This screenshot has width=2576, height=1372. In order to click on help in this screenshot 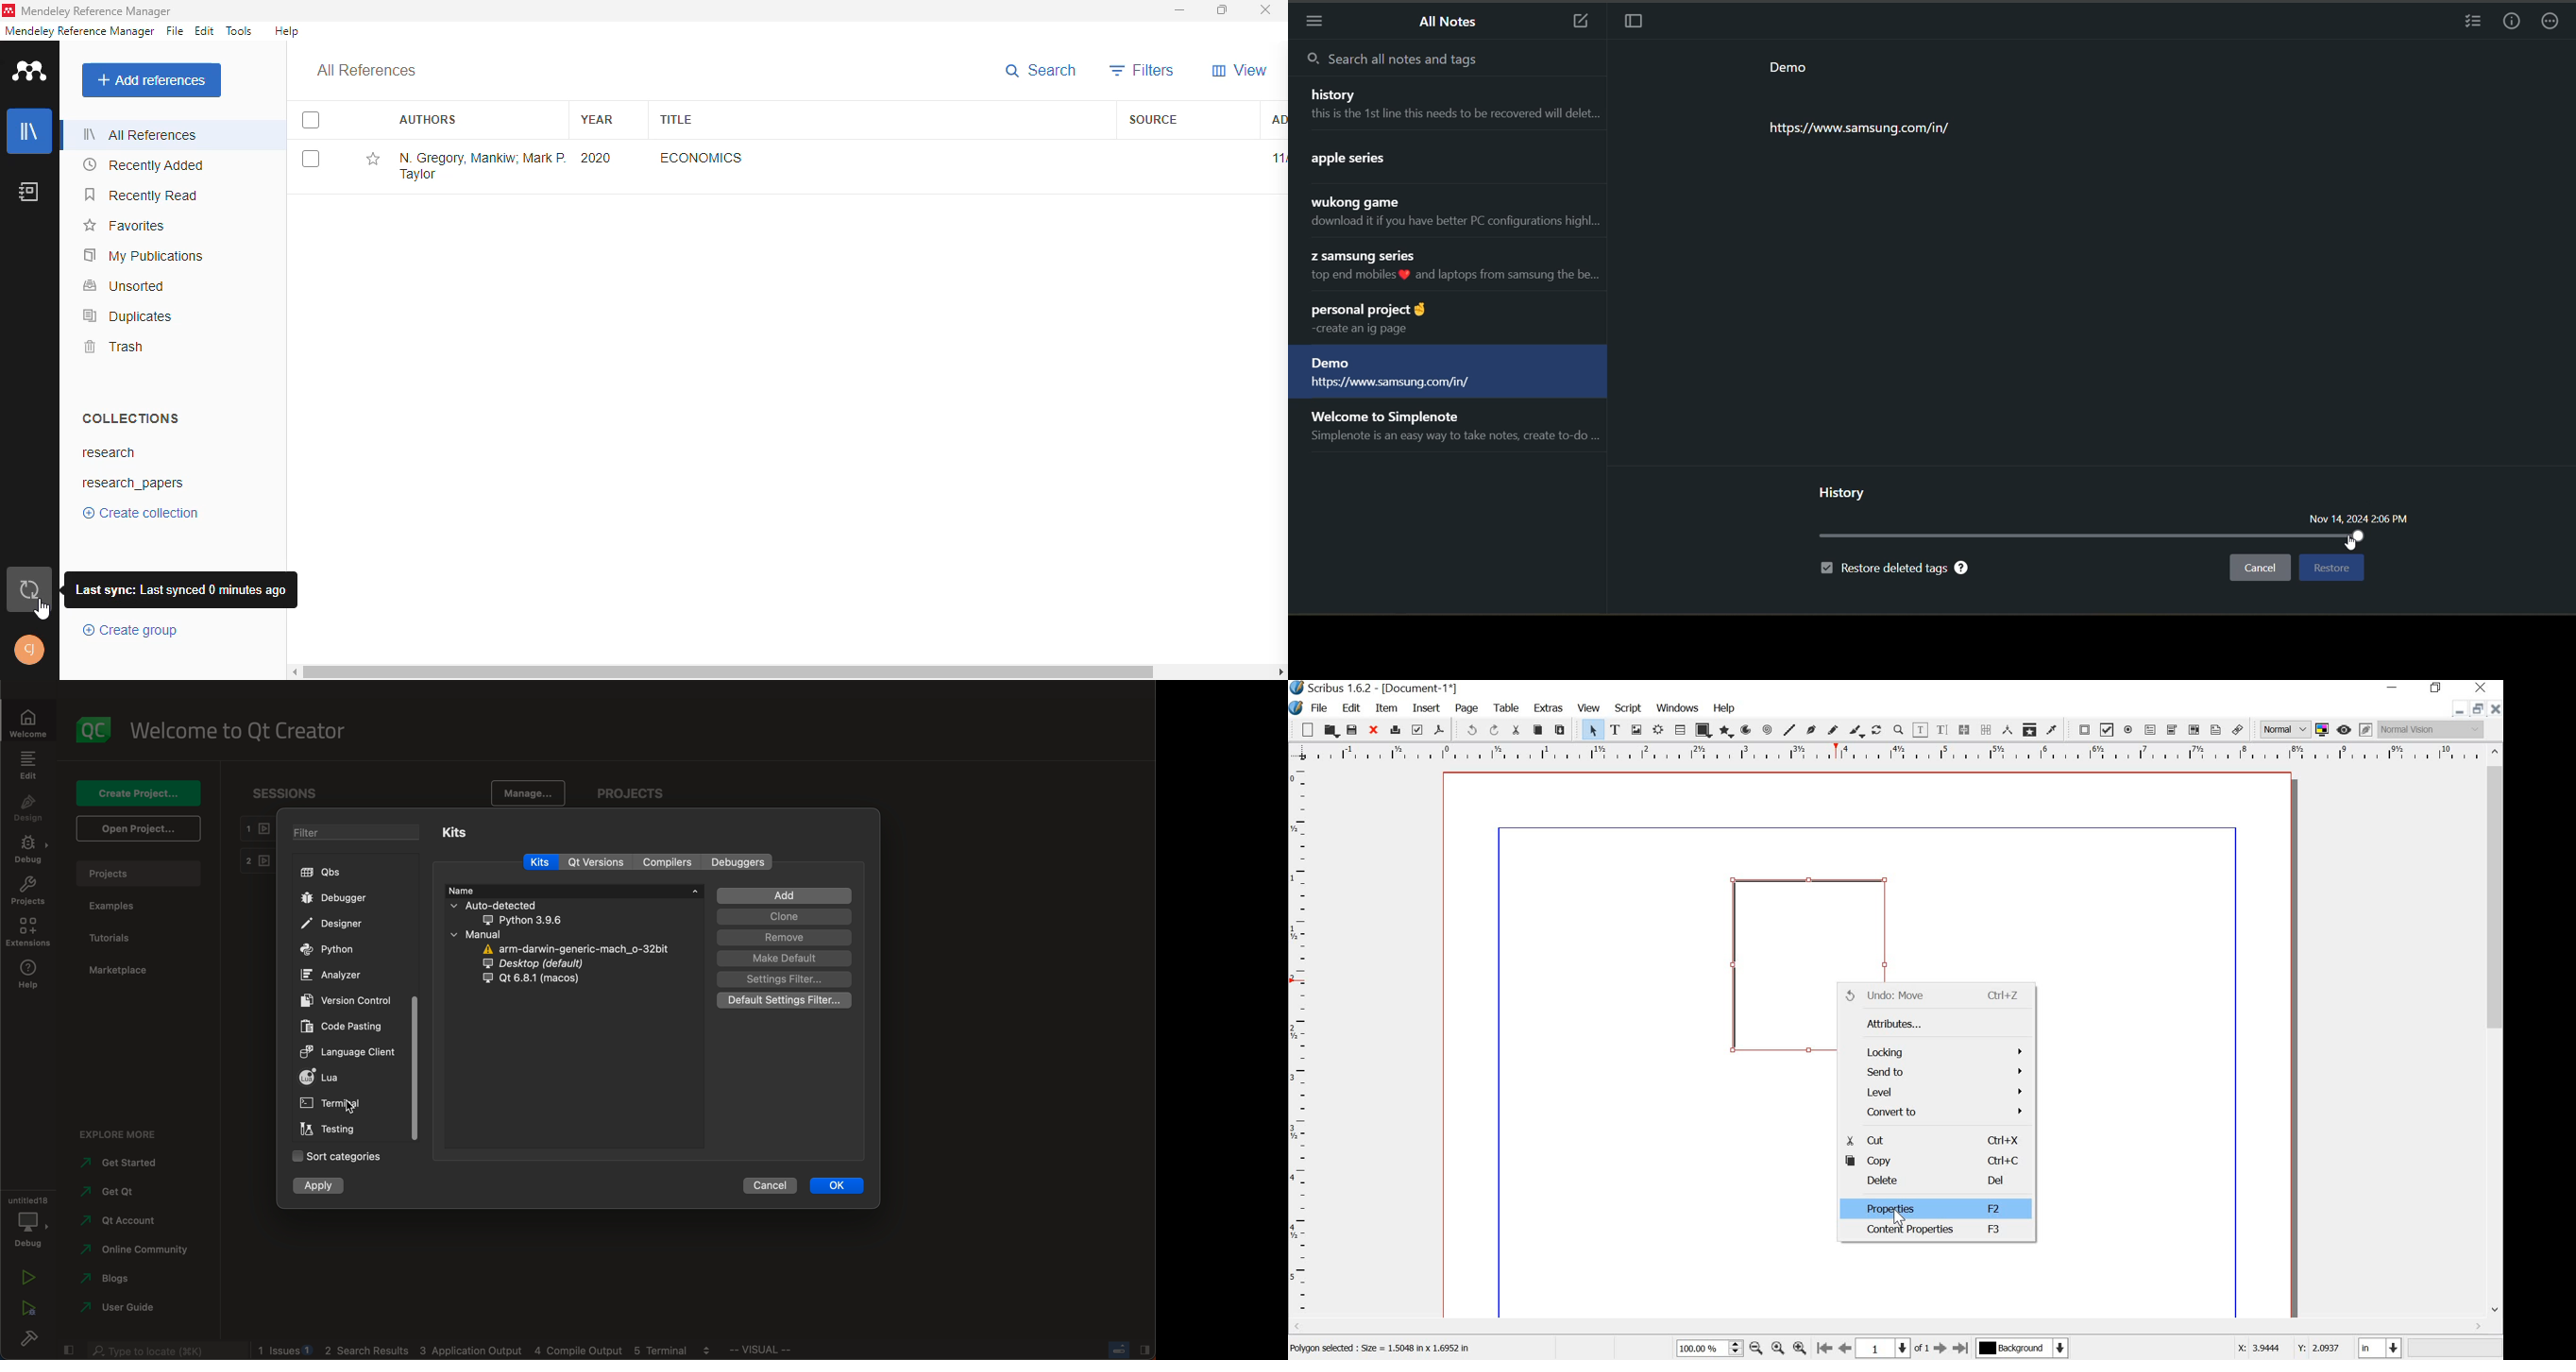, I will do `click(1726, 709)`.